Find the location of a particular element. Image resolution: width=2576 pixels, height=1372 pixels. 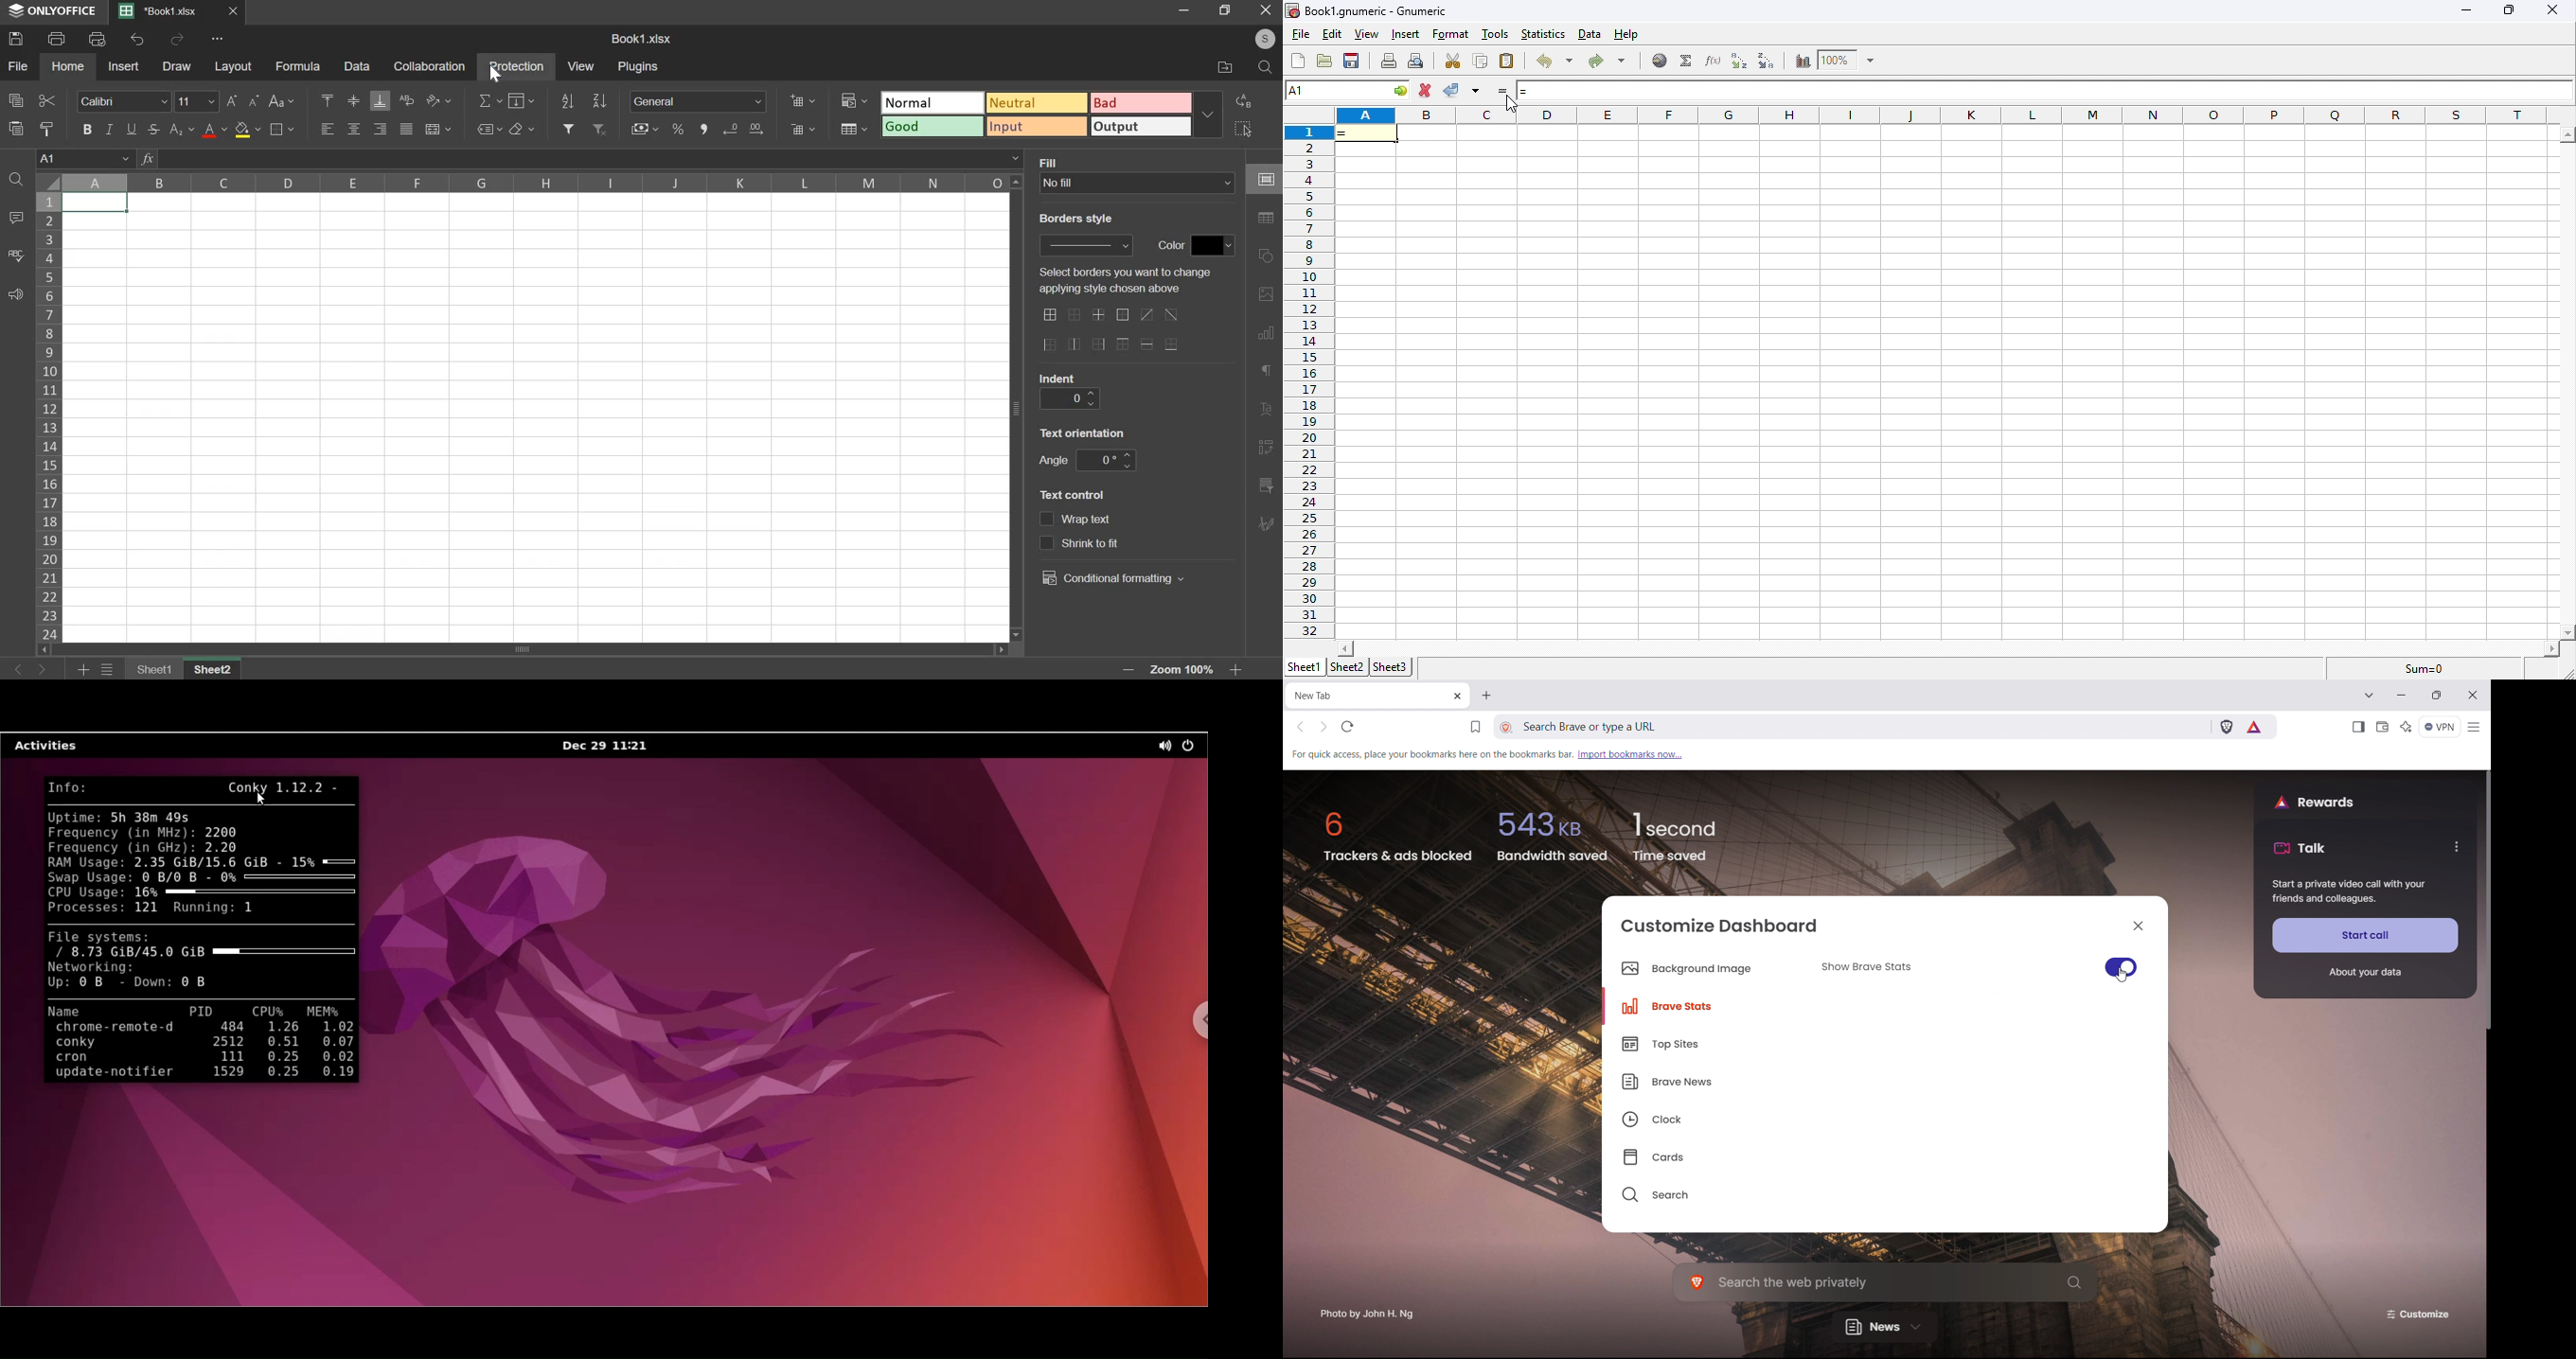

zoom is located at coordinates (1852, 60).